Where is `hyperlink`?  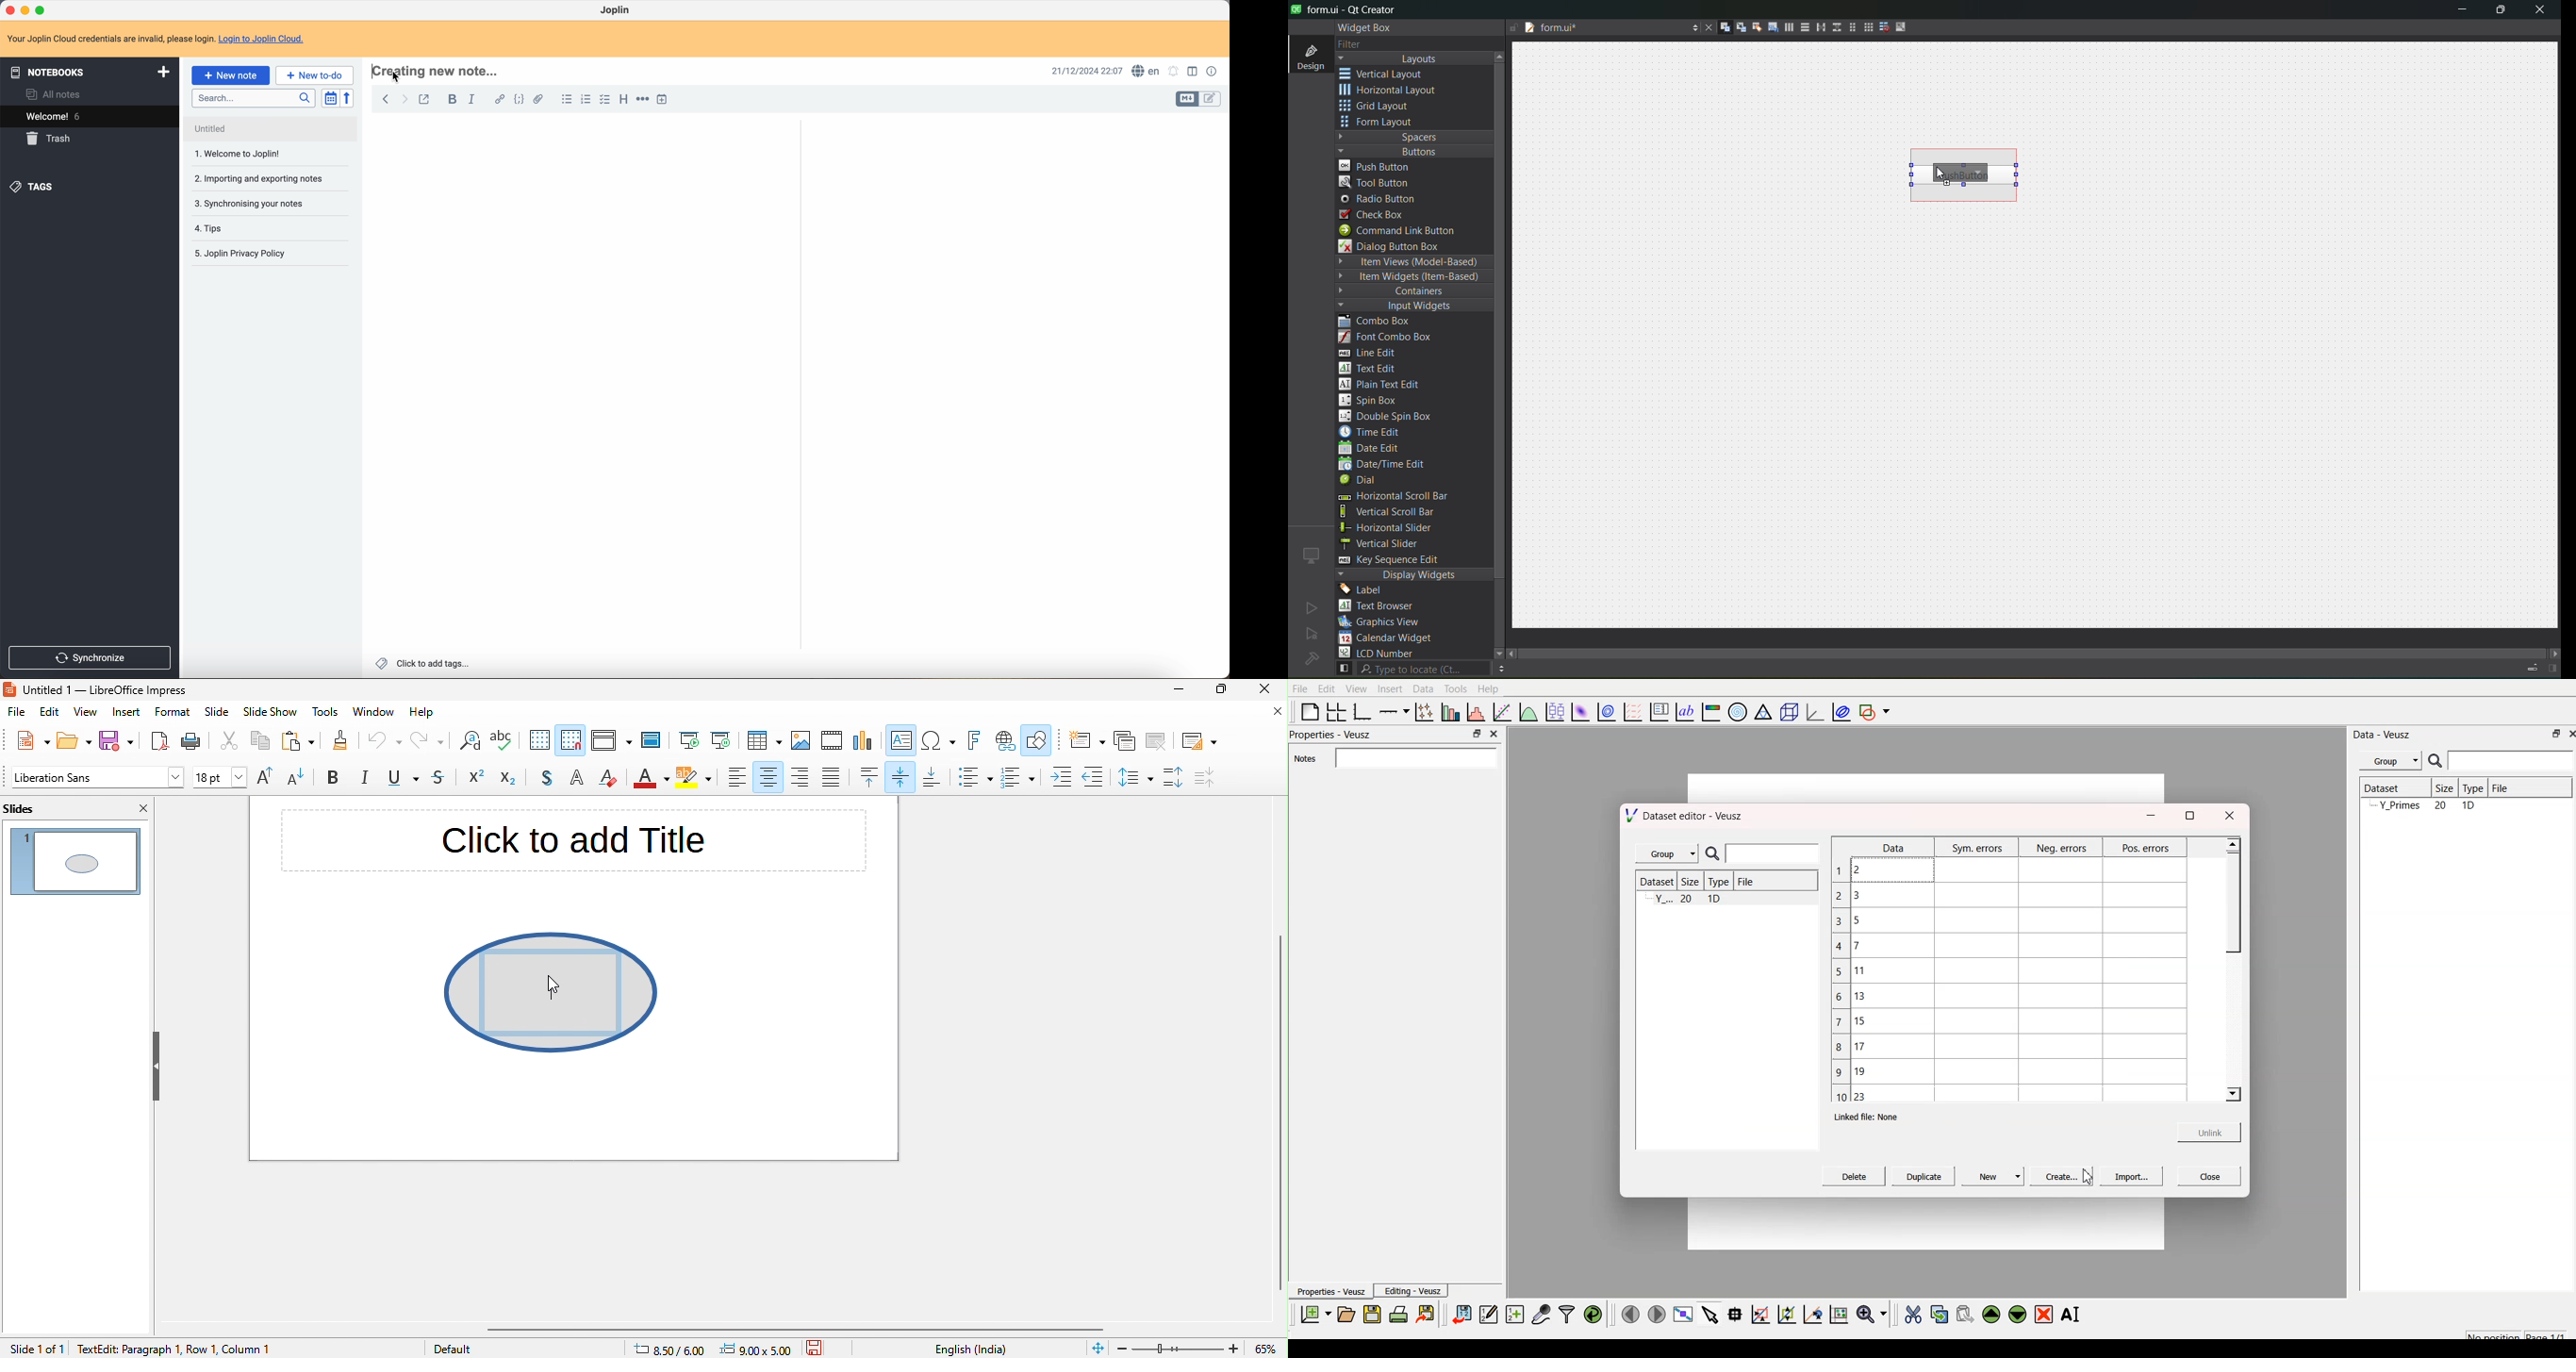 hyperlink is located at coordinates (1004, 741).